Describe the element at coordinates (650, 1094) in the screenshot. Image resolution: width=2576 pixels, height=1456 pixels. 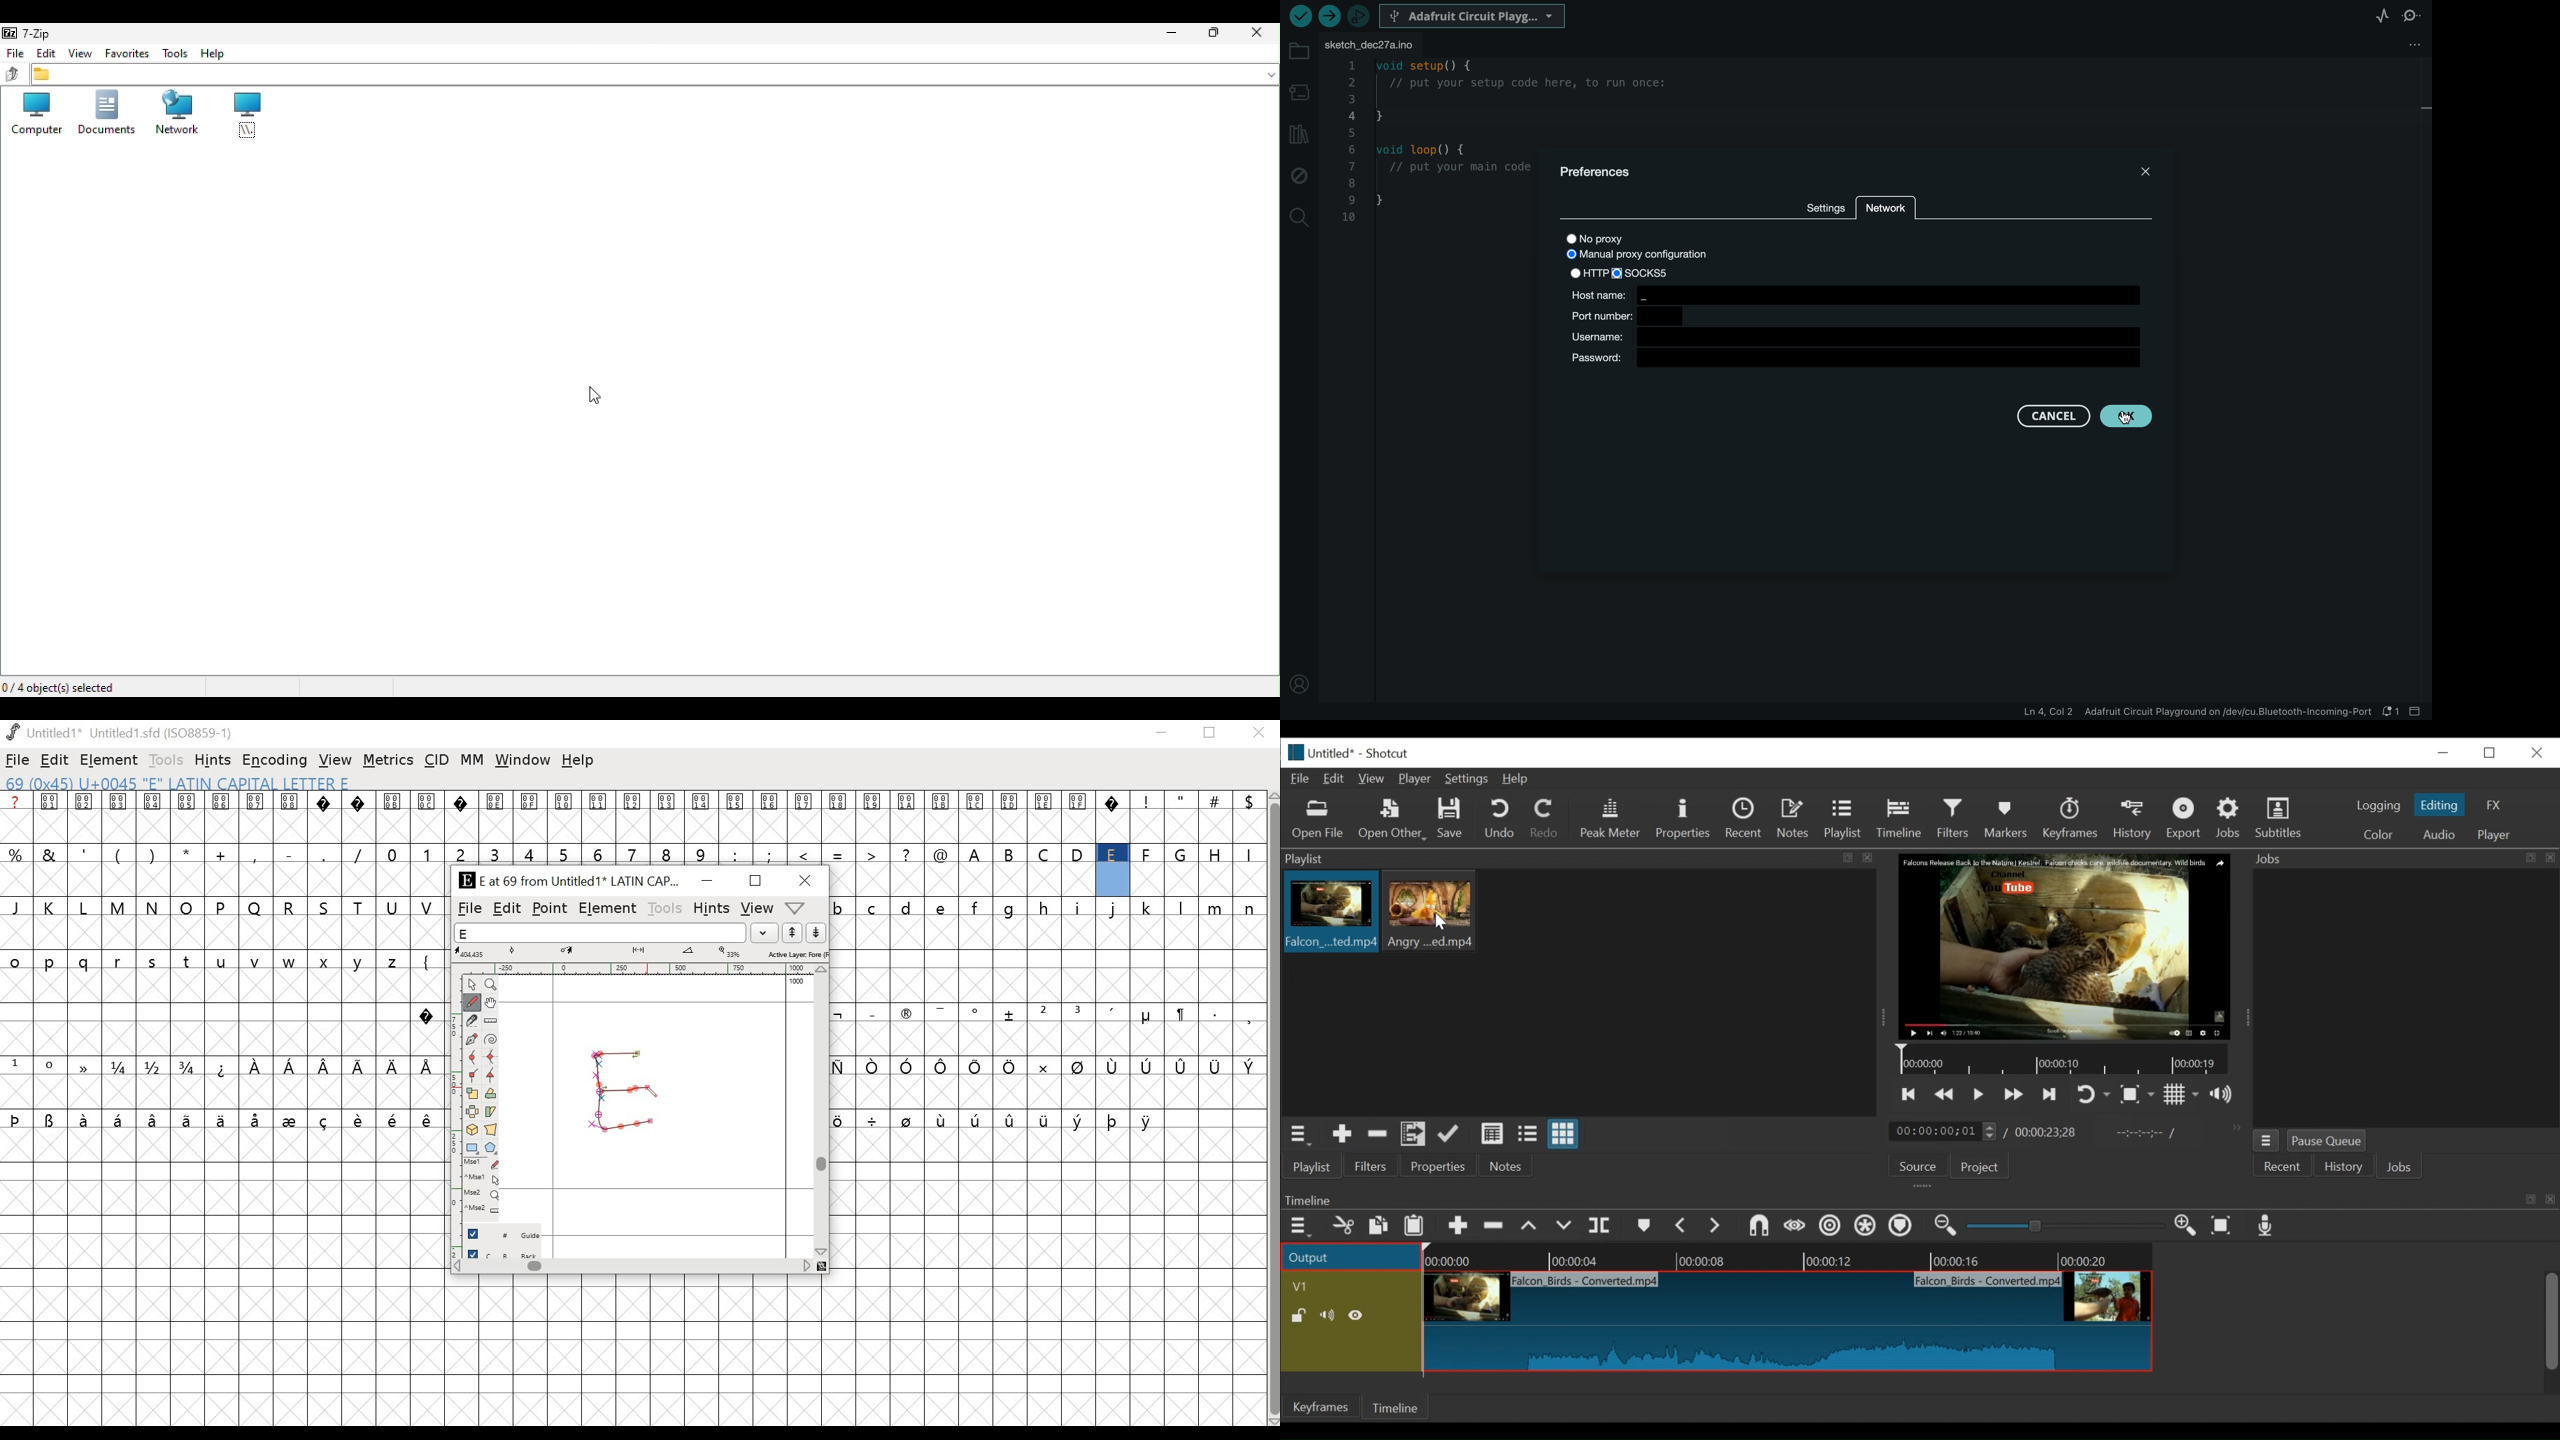
I see `PEN` at that location.